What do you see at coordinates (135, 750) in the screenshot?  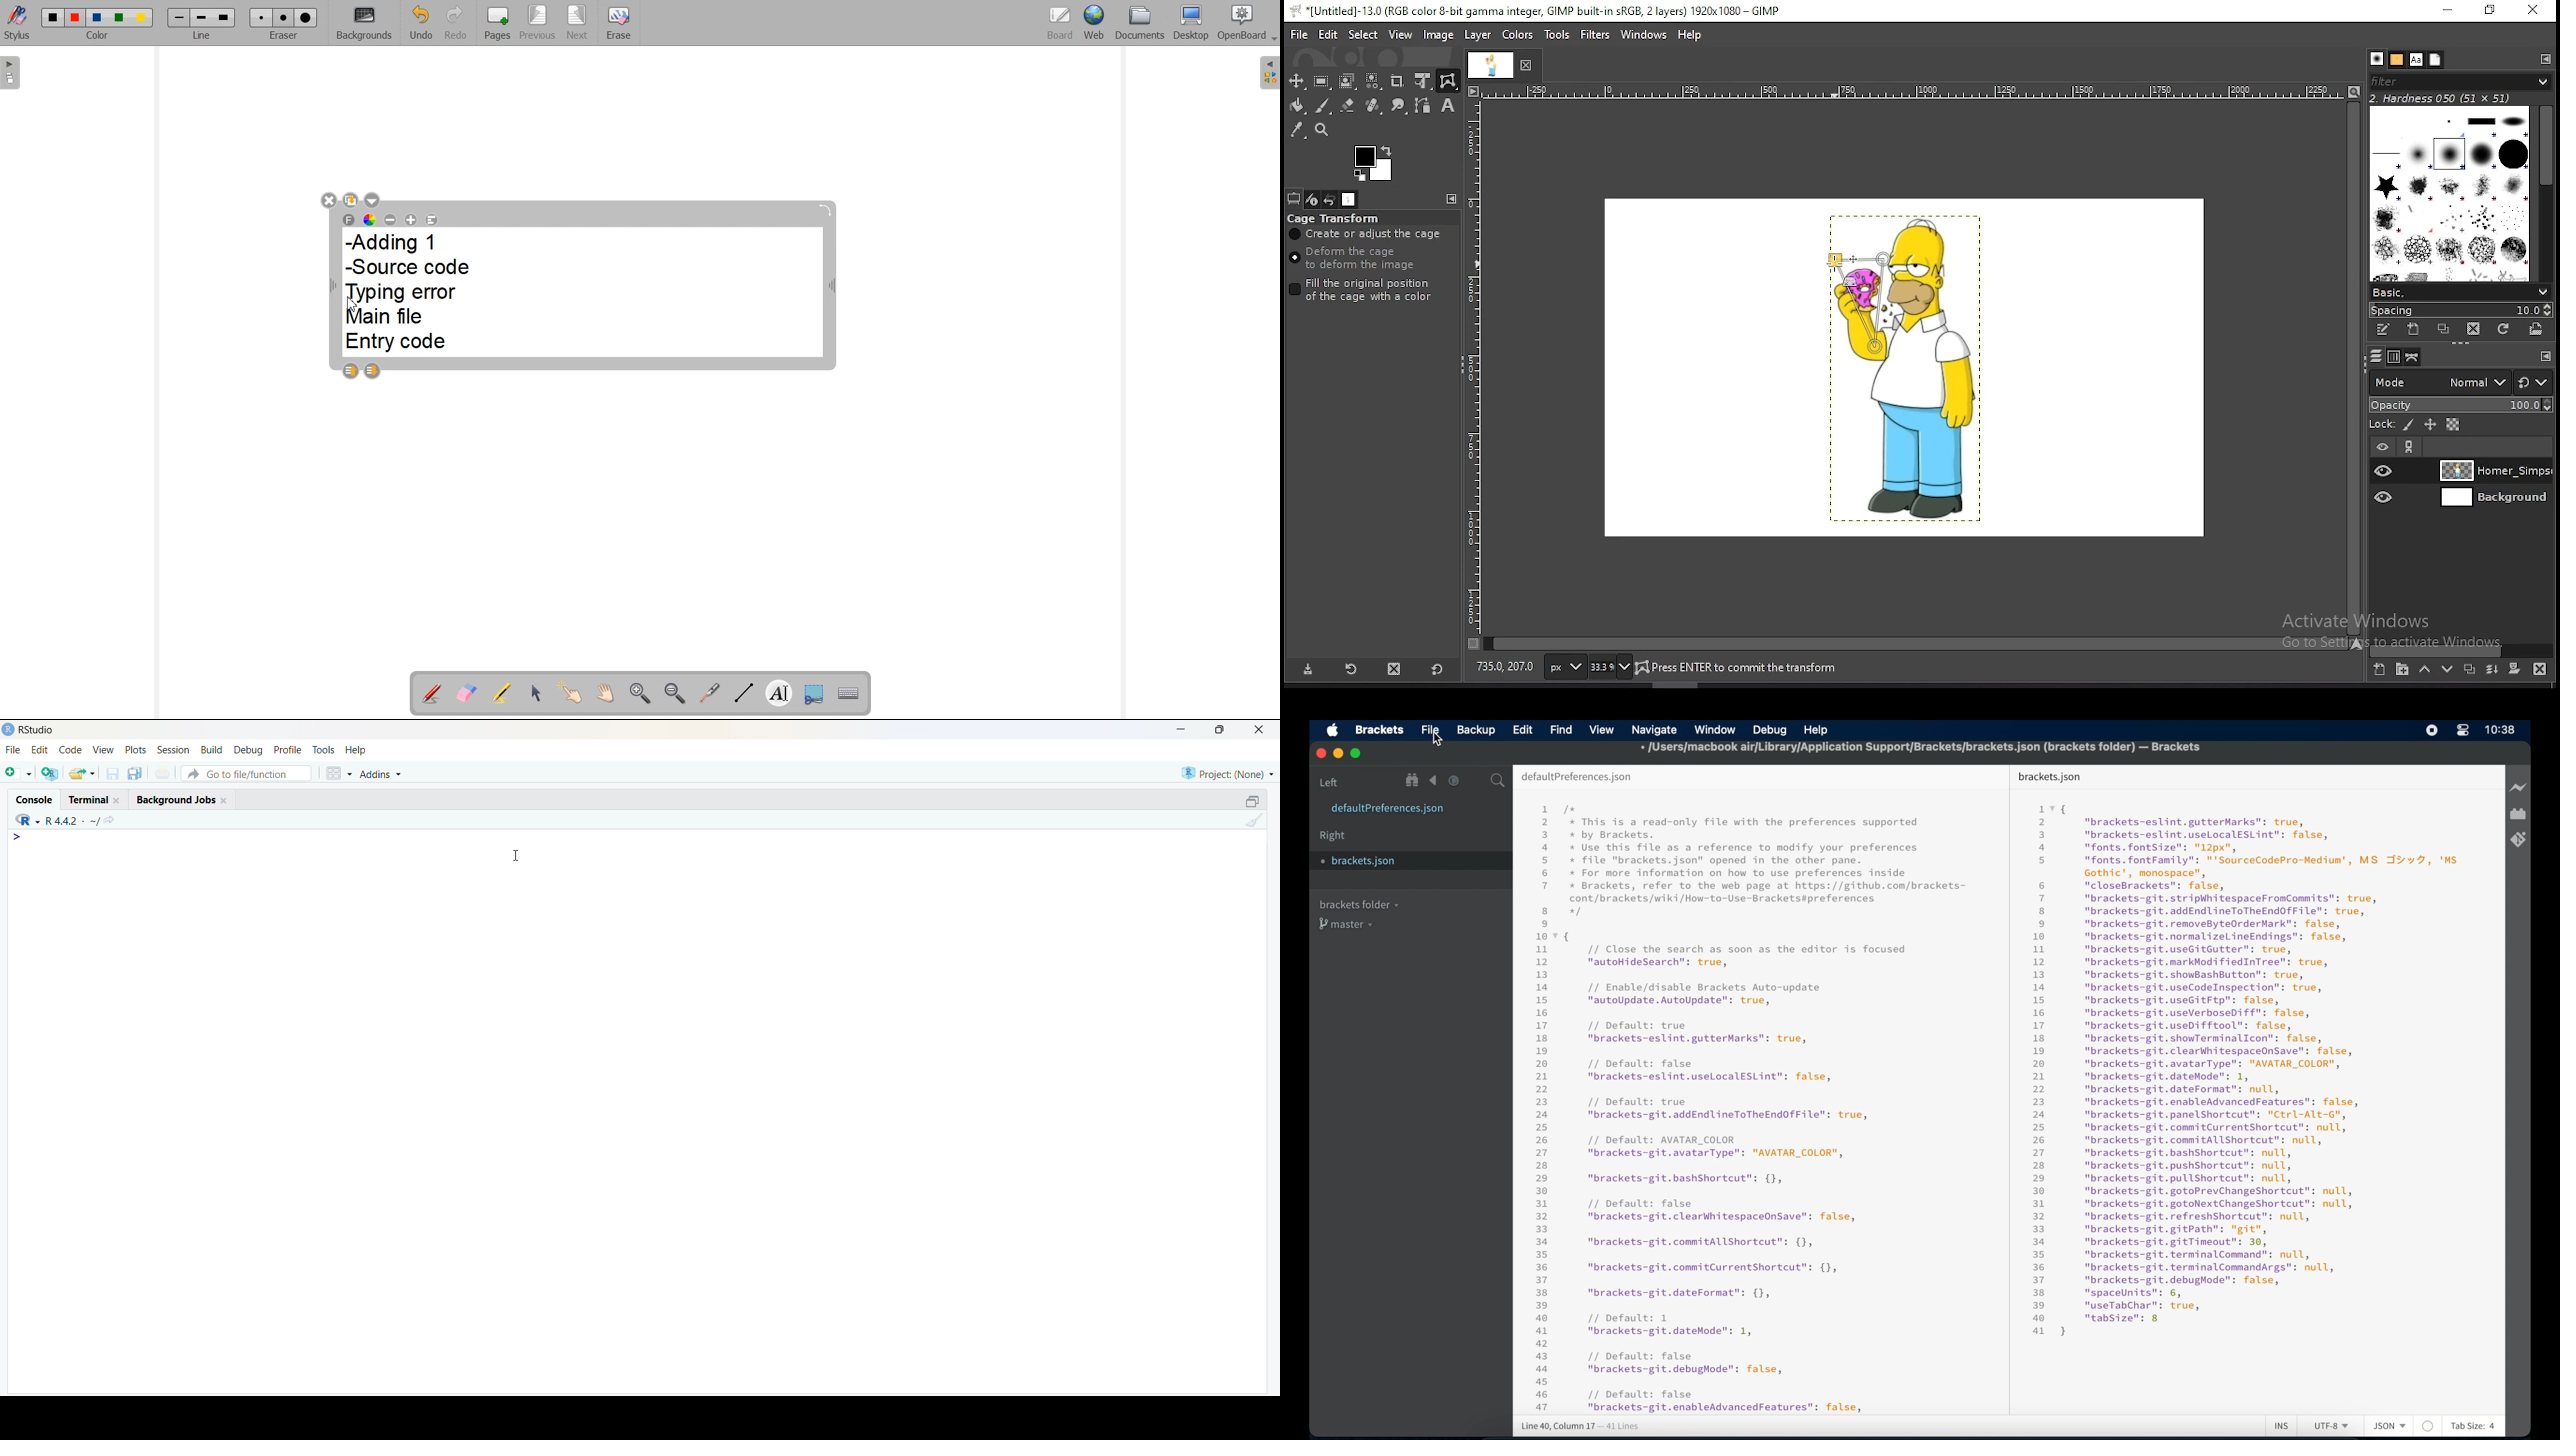 I see `plots` at bounding box center [135, 750].